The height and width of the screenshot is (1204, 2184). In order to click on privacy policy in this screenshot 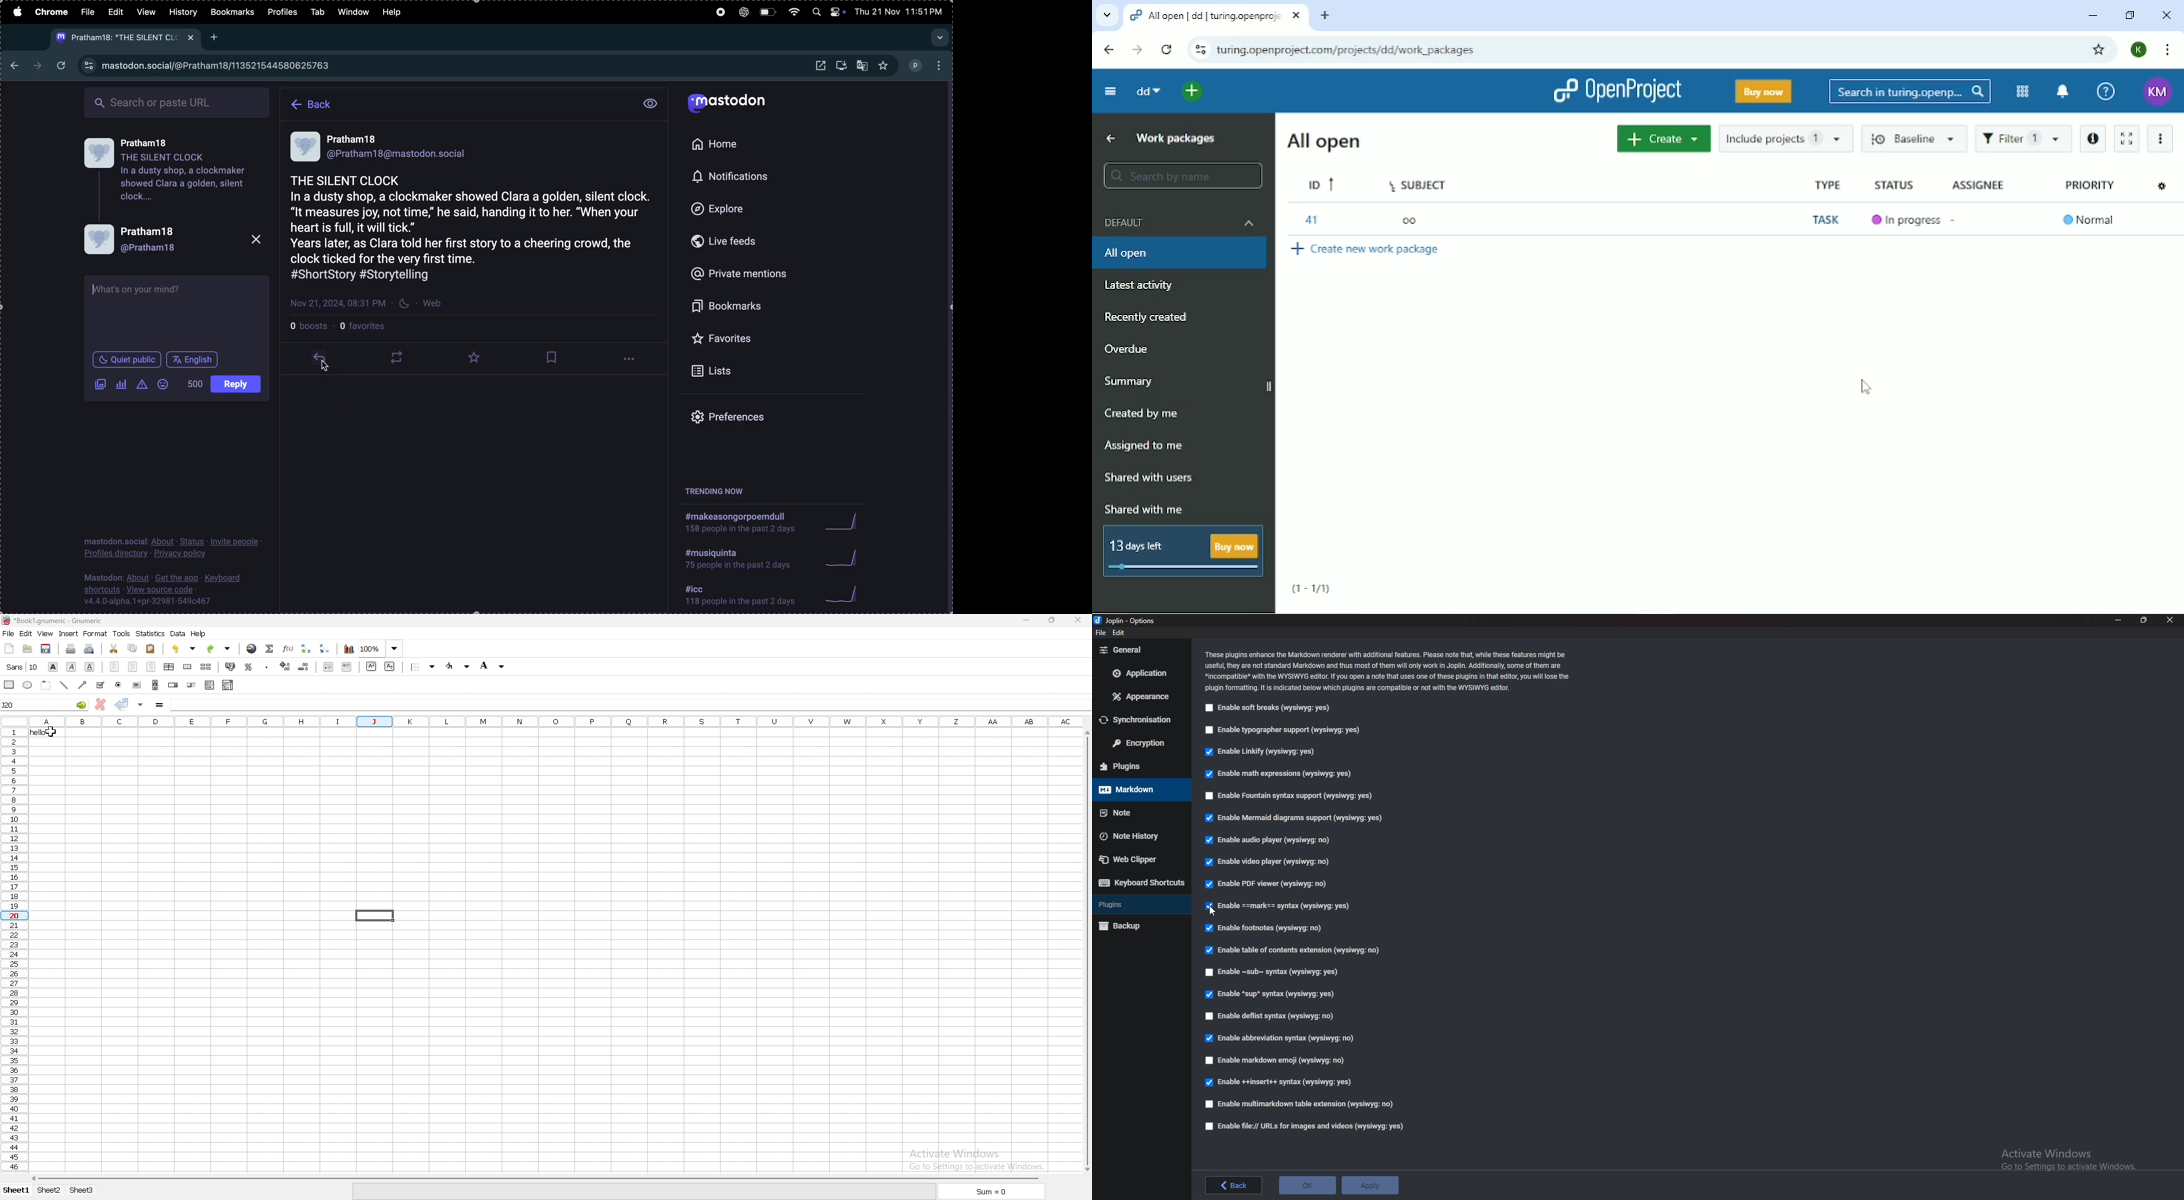, I will do `click(177, 547)`.